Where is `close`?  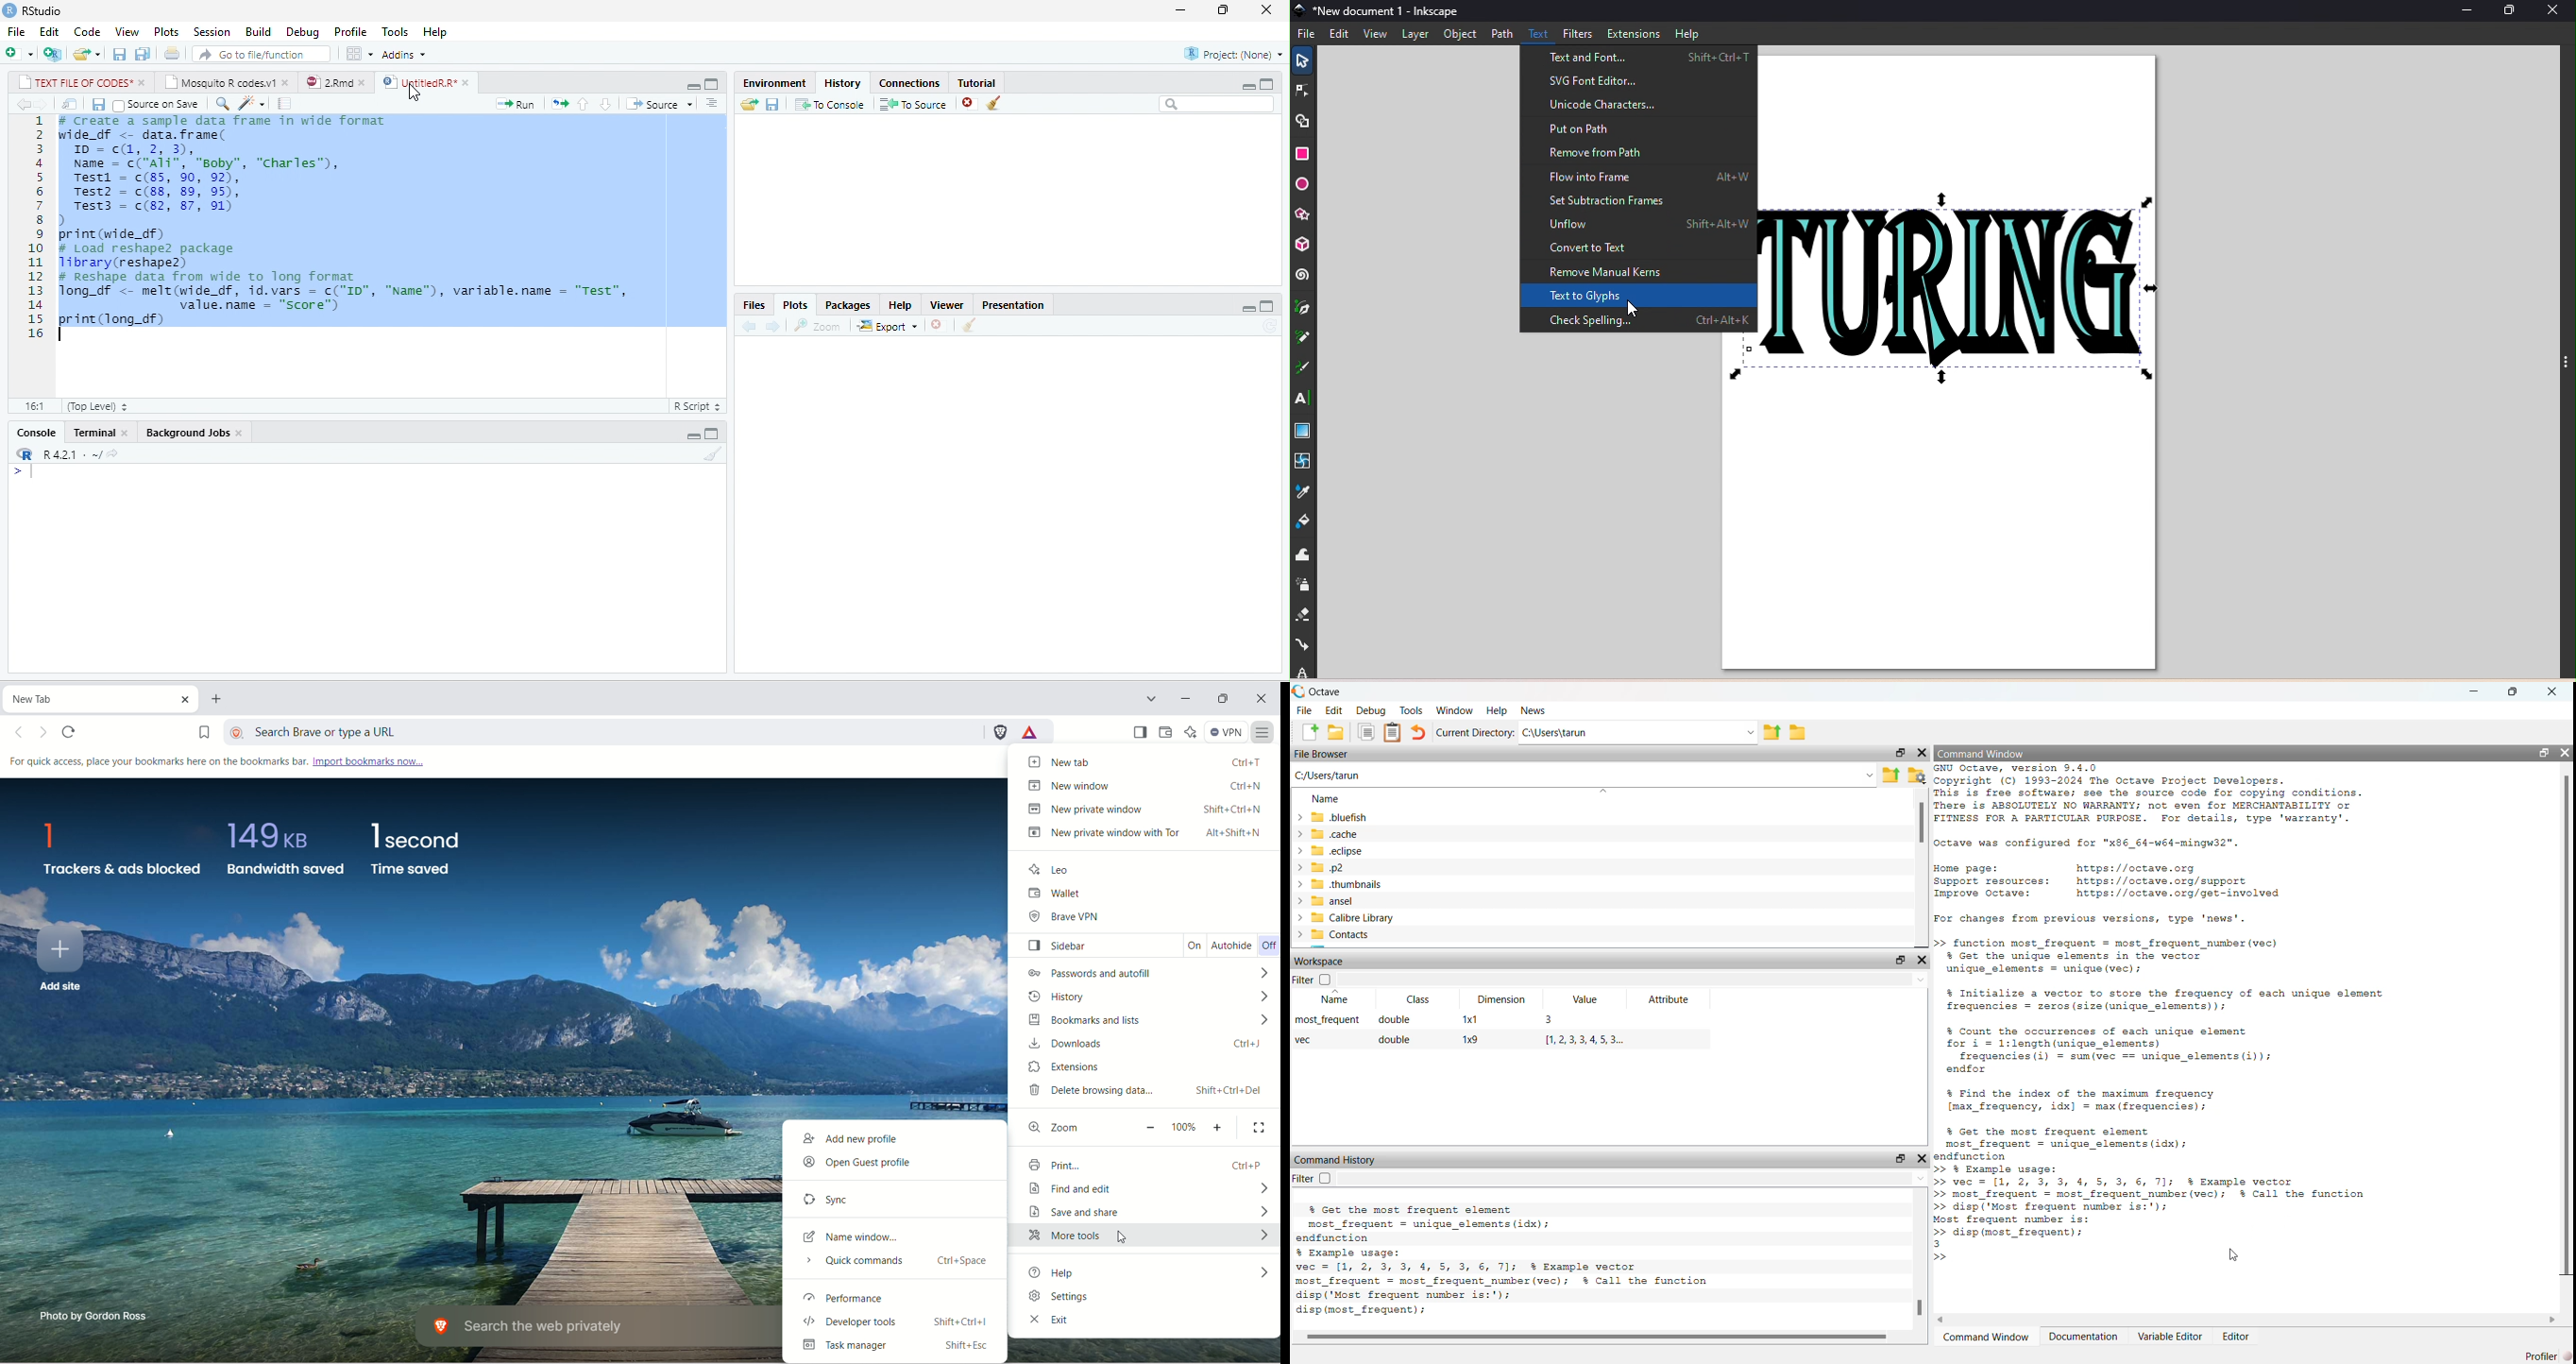
close is located at coordinates (127, 433).